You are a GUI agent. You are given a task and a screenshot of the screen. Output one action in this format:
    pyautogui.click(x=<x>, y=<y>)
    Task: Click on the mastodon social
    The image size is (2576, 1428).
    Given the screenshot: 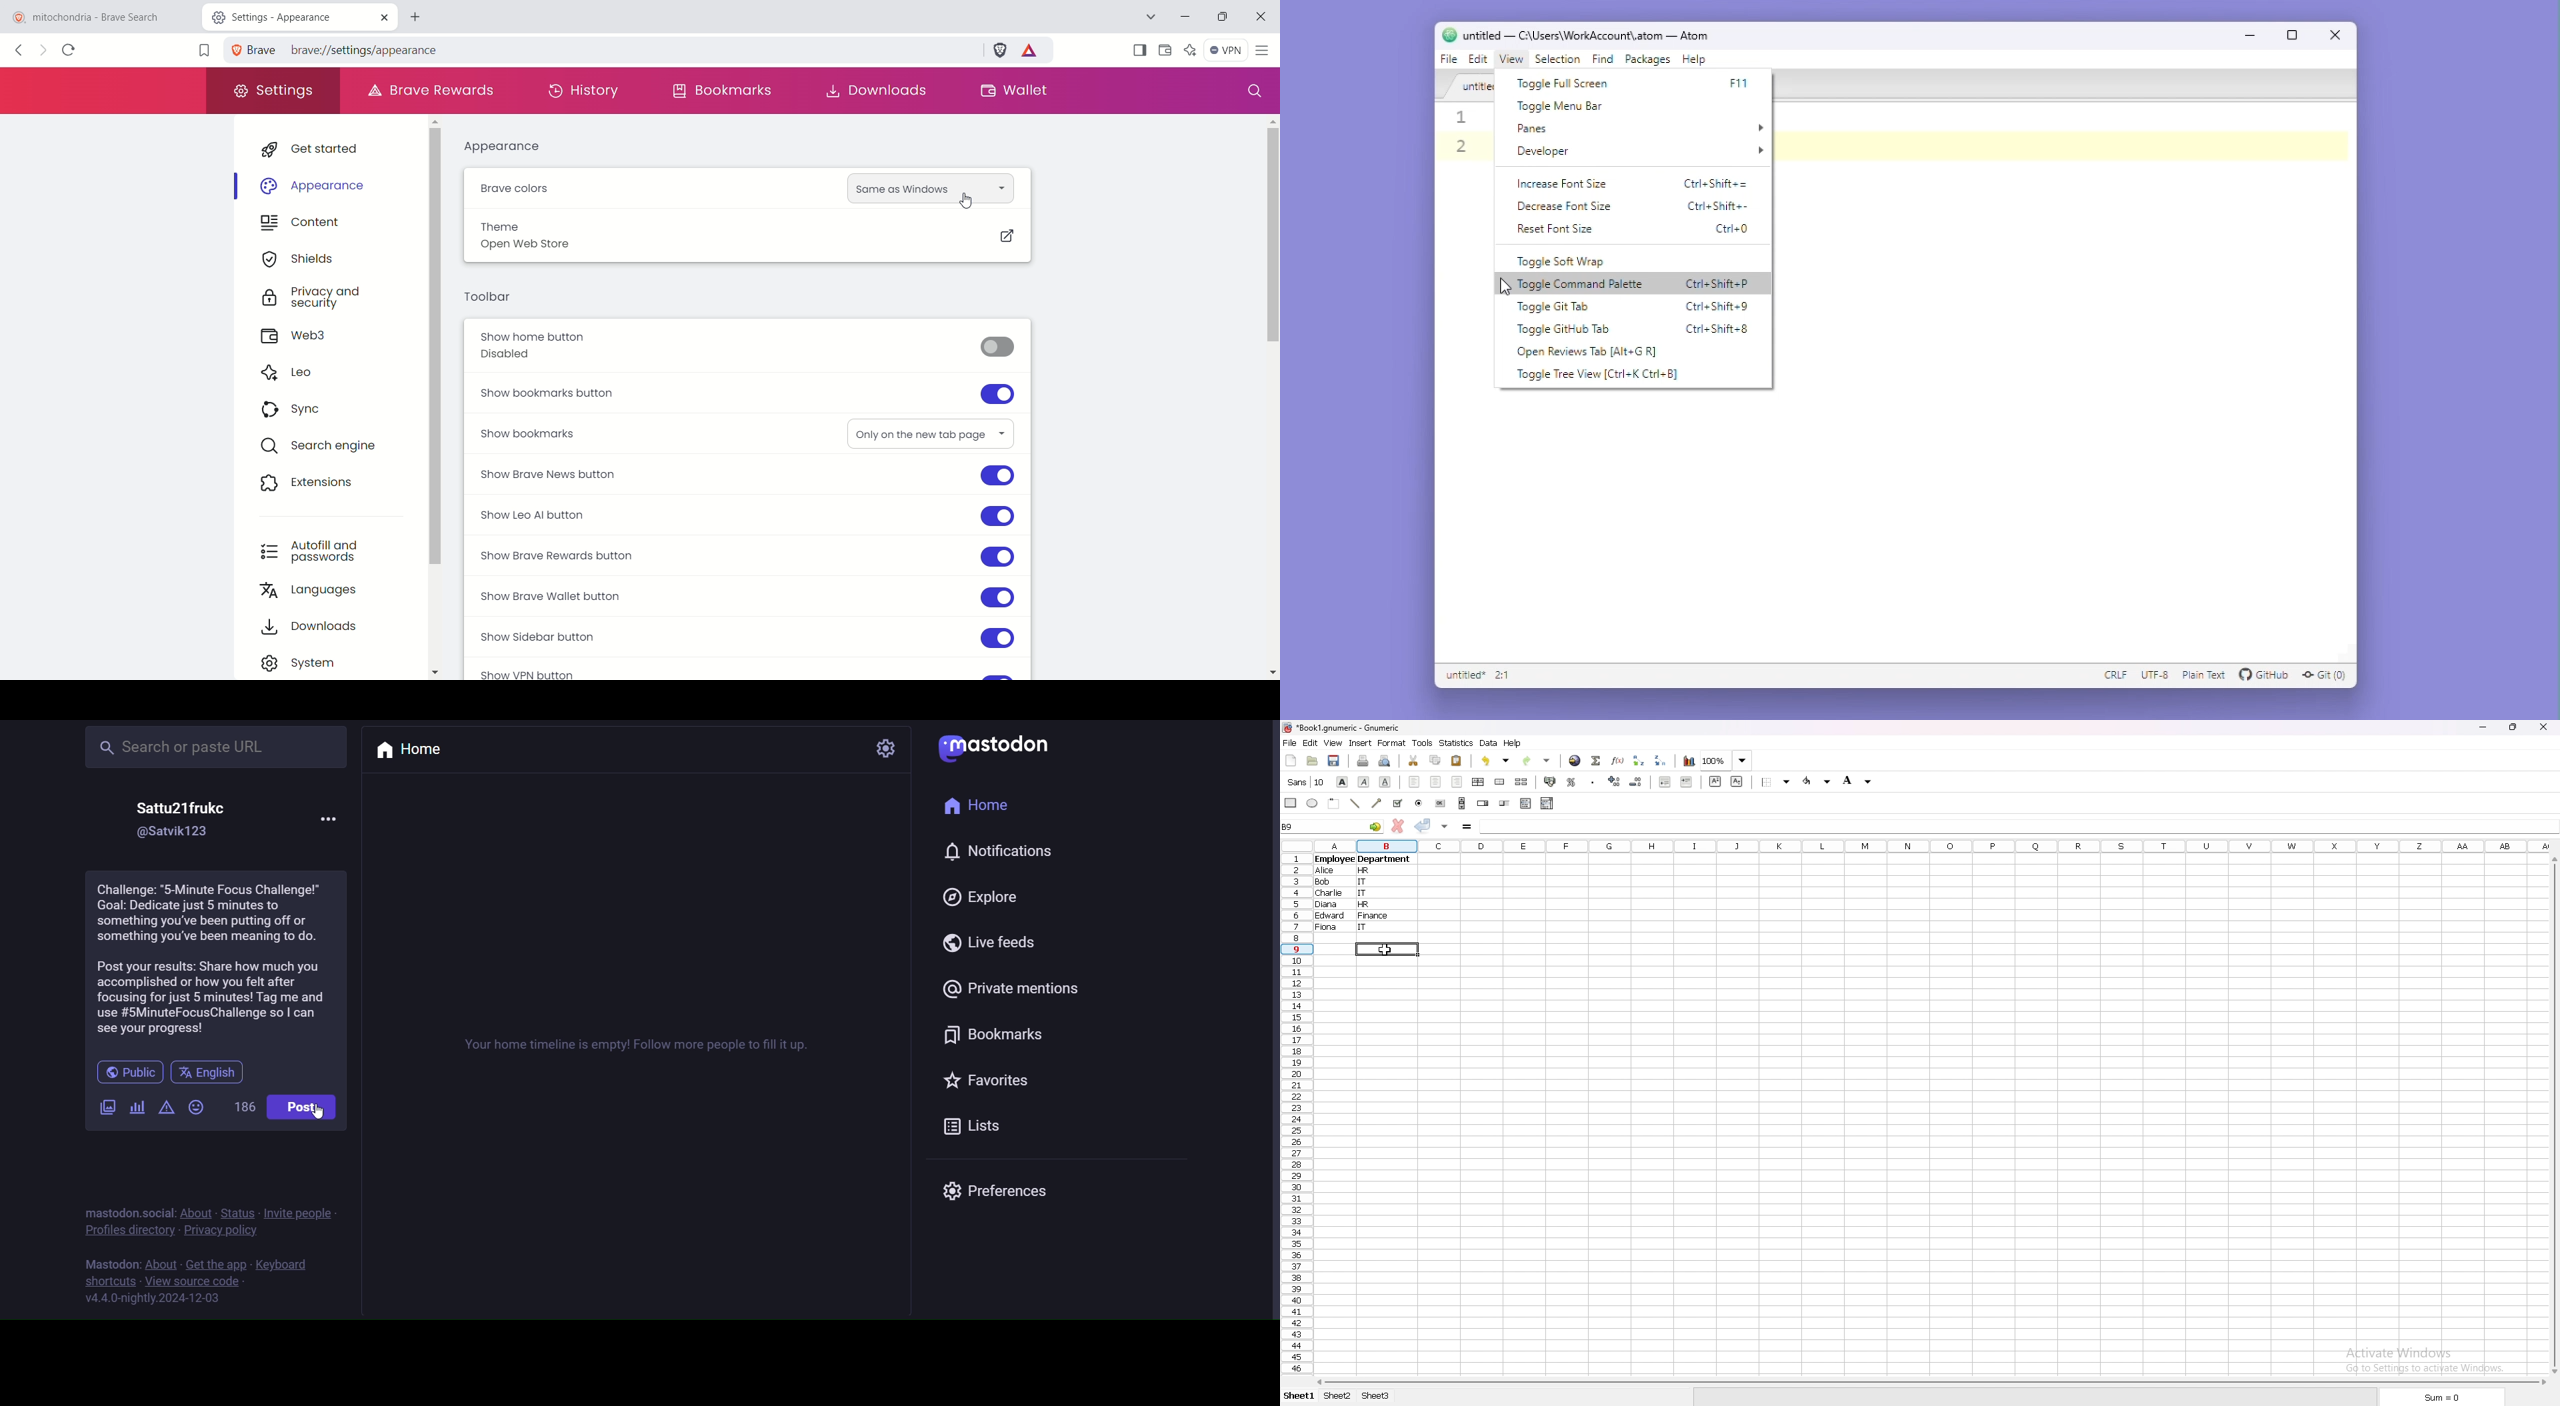 What is the action you would take?
    pyautogui.click(x=129, y=1211)
    